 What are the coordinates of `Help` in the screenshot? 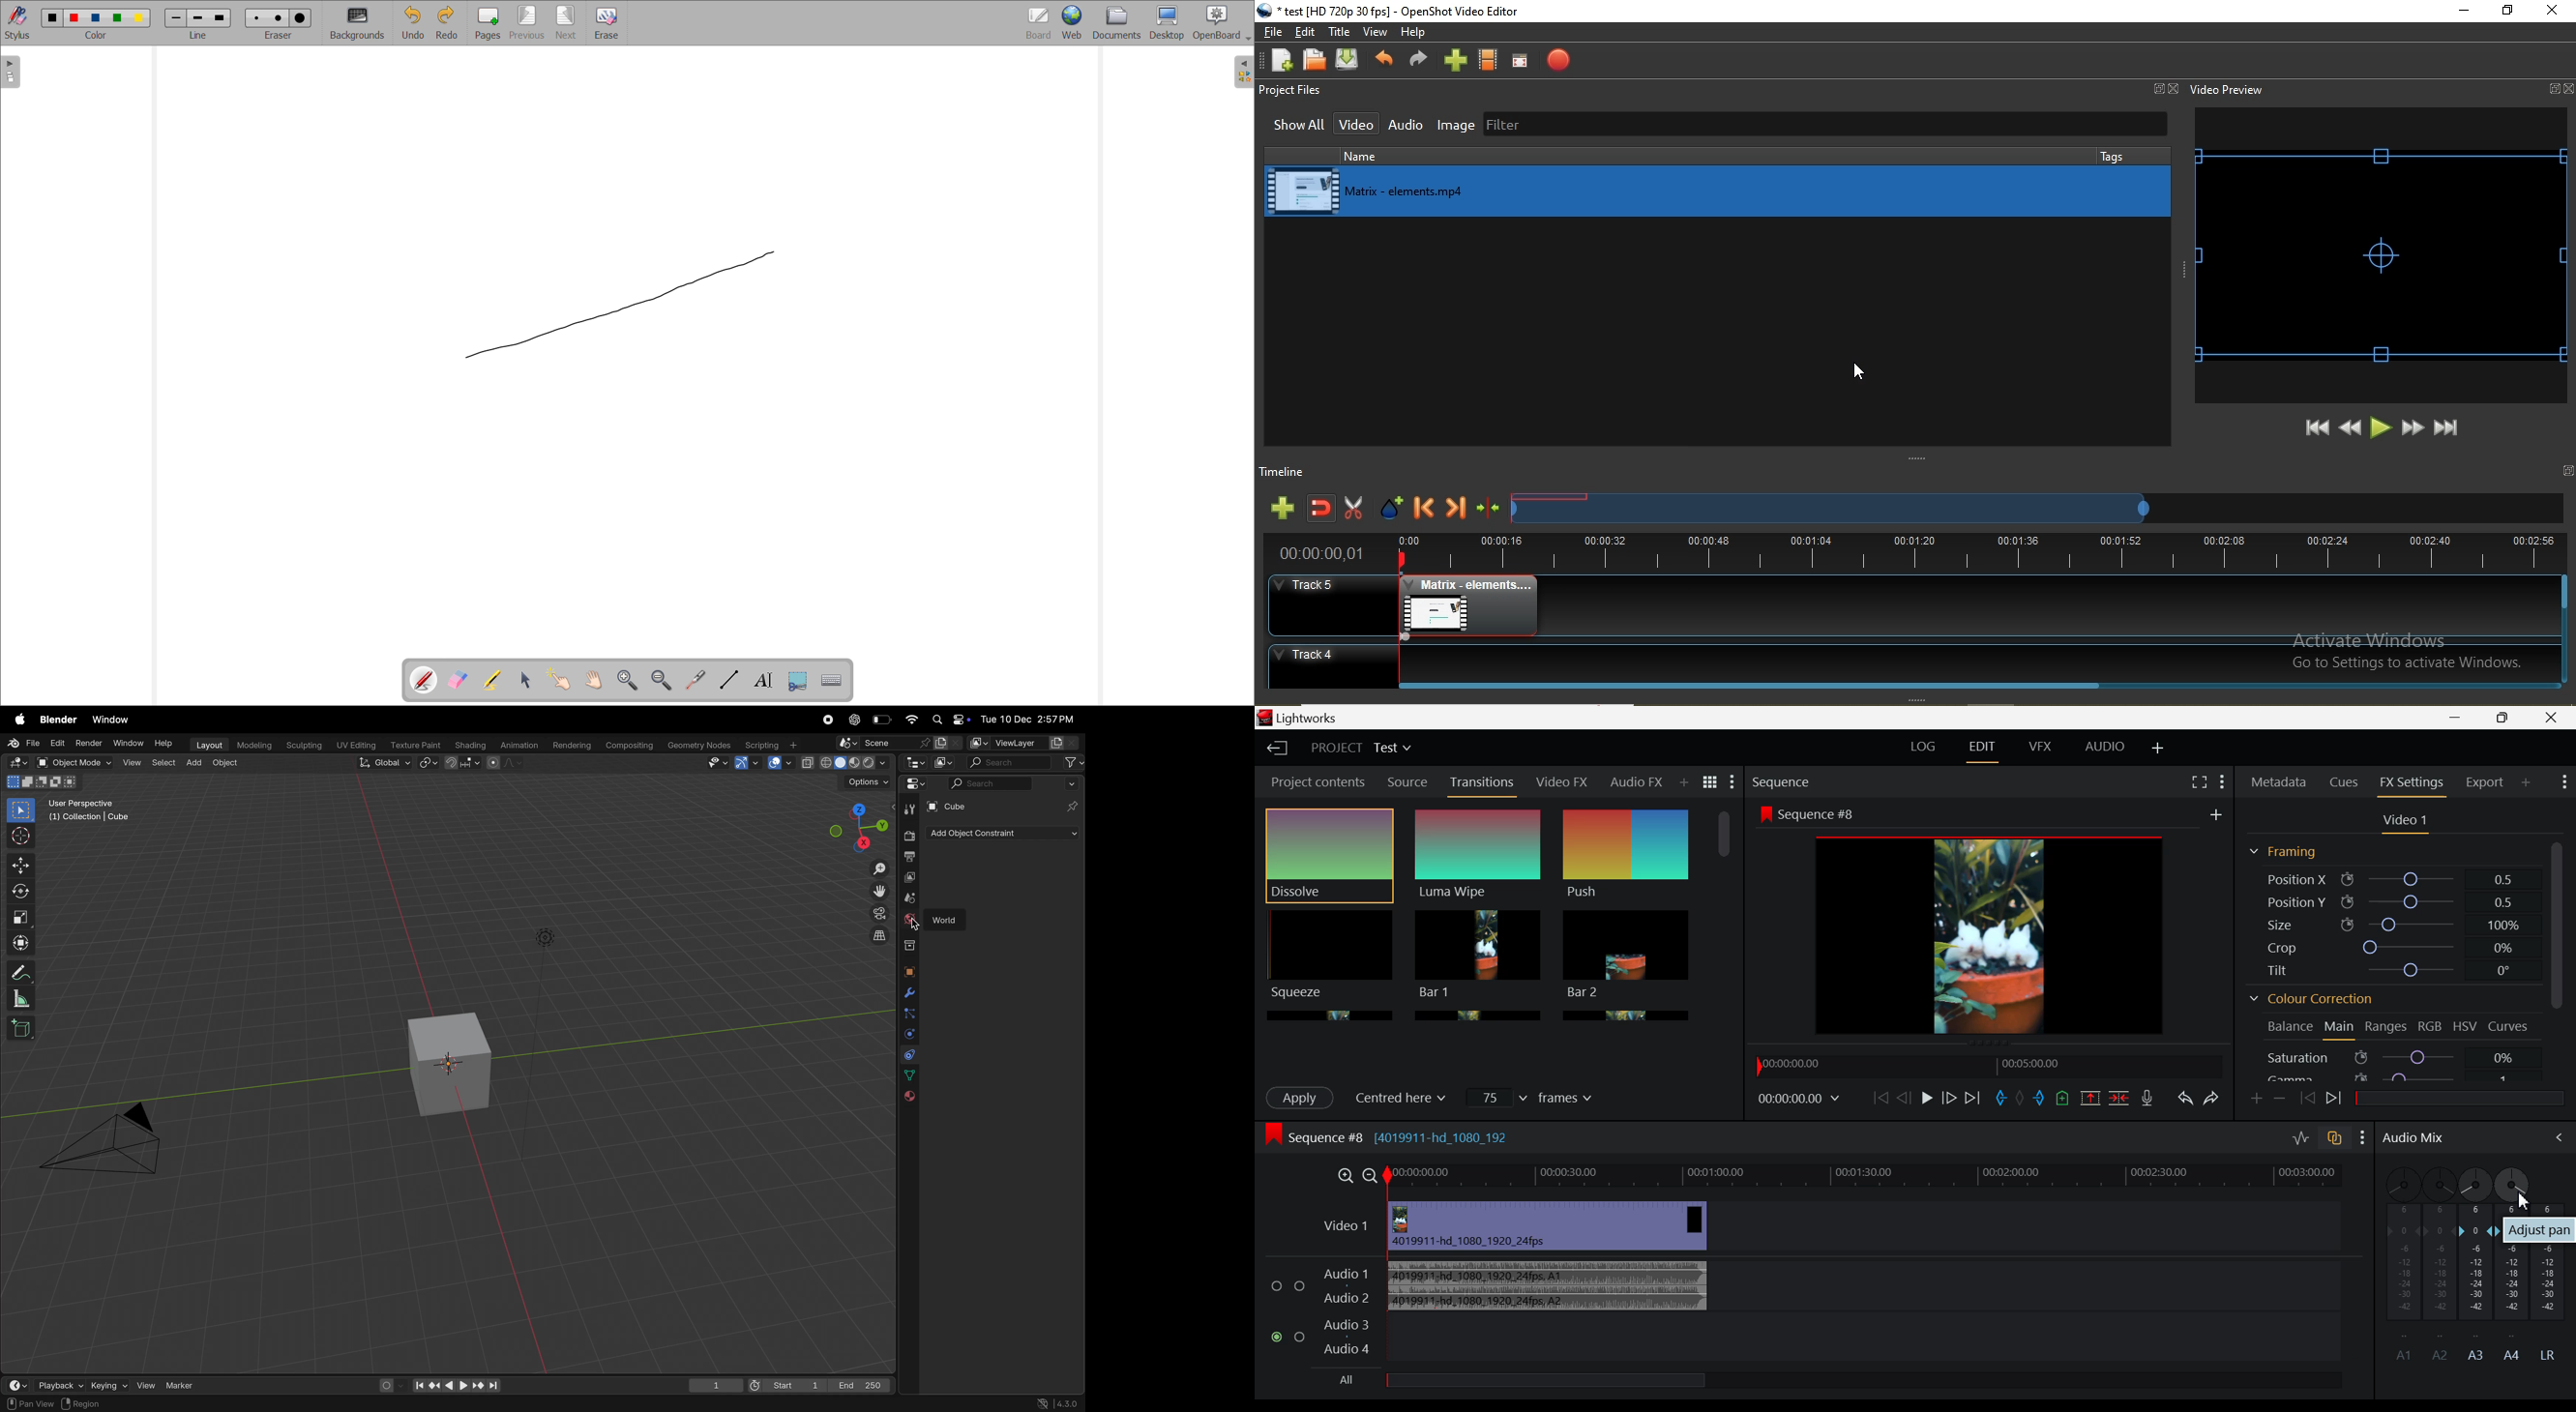 It's located at (163, 743).